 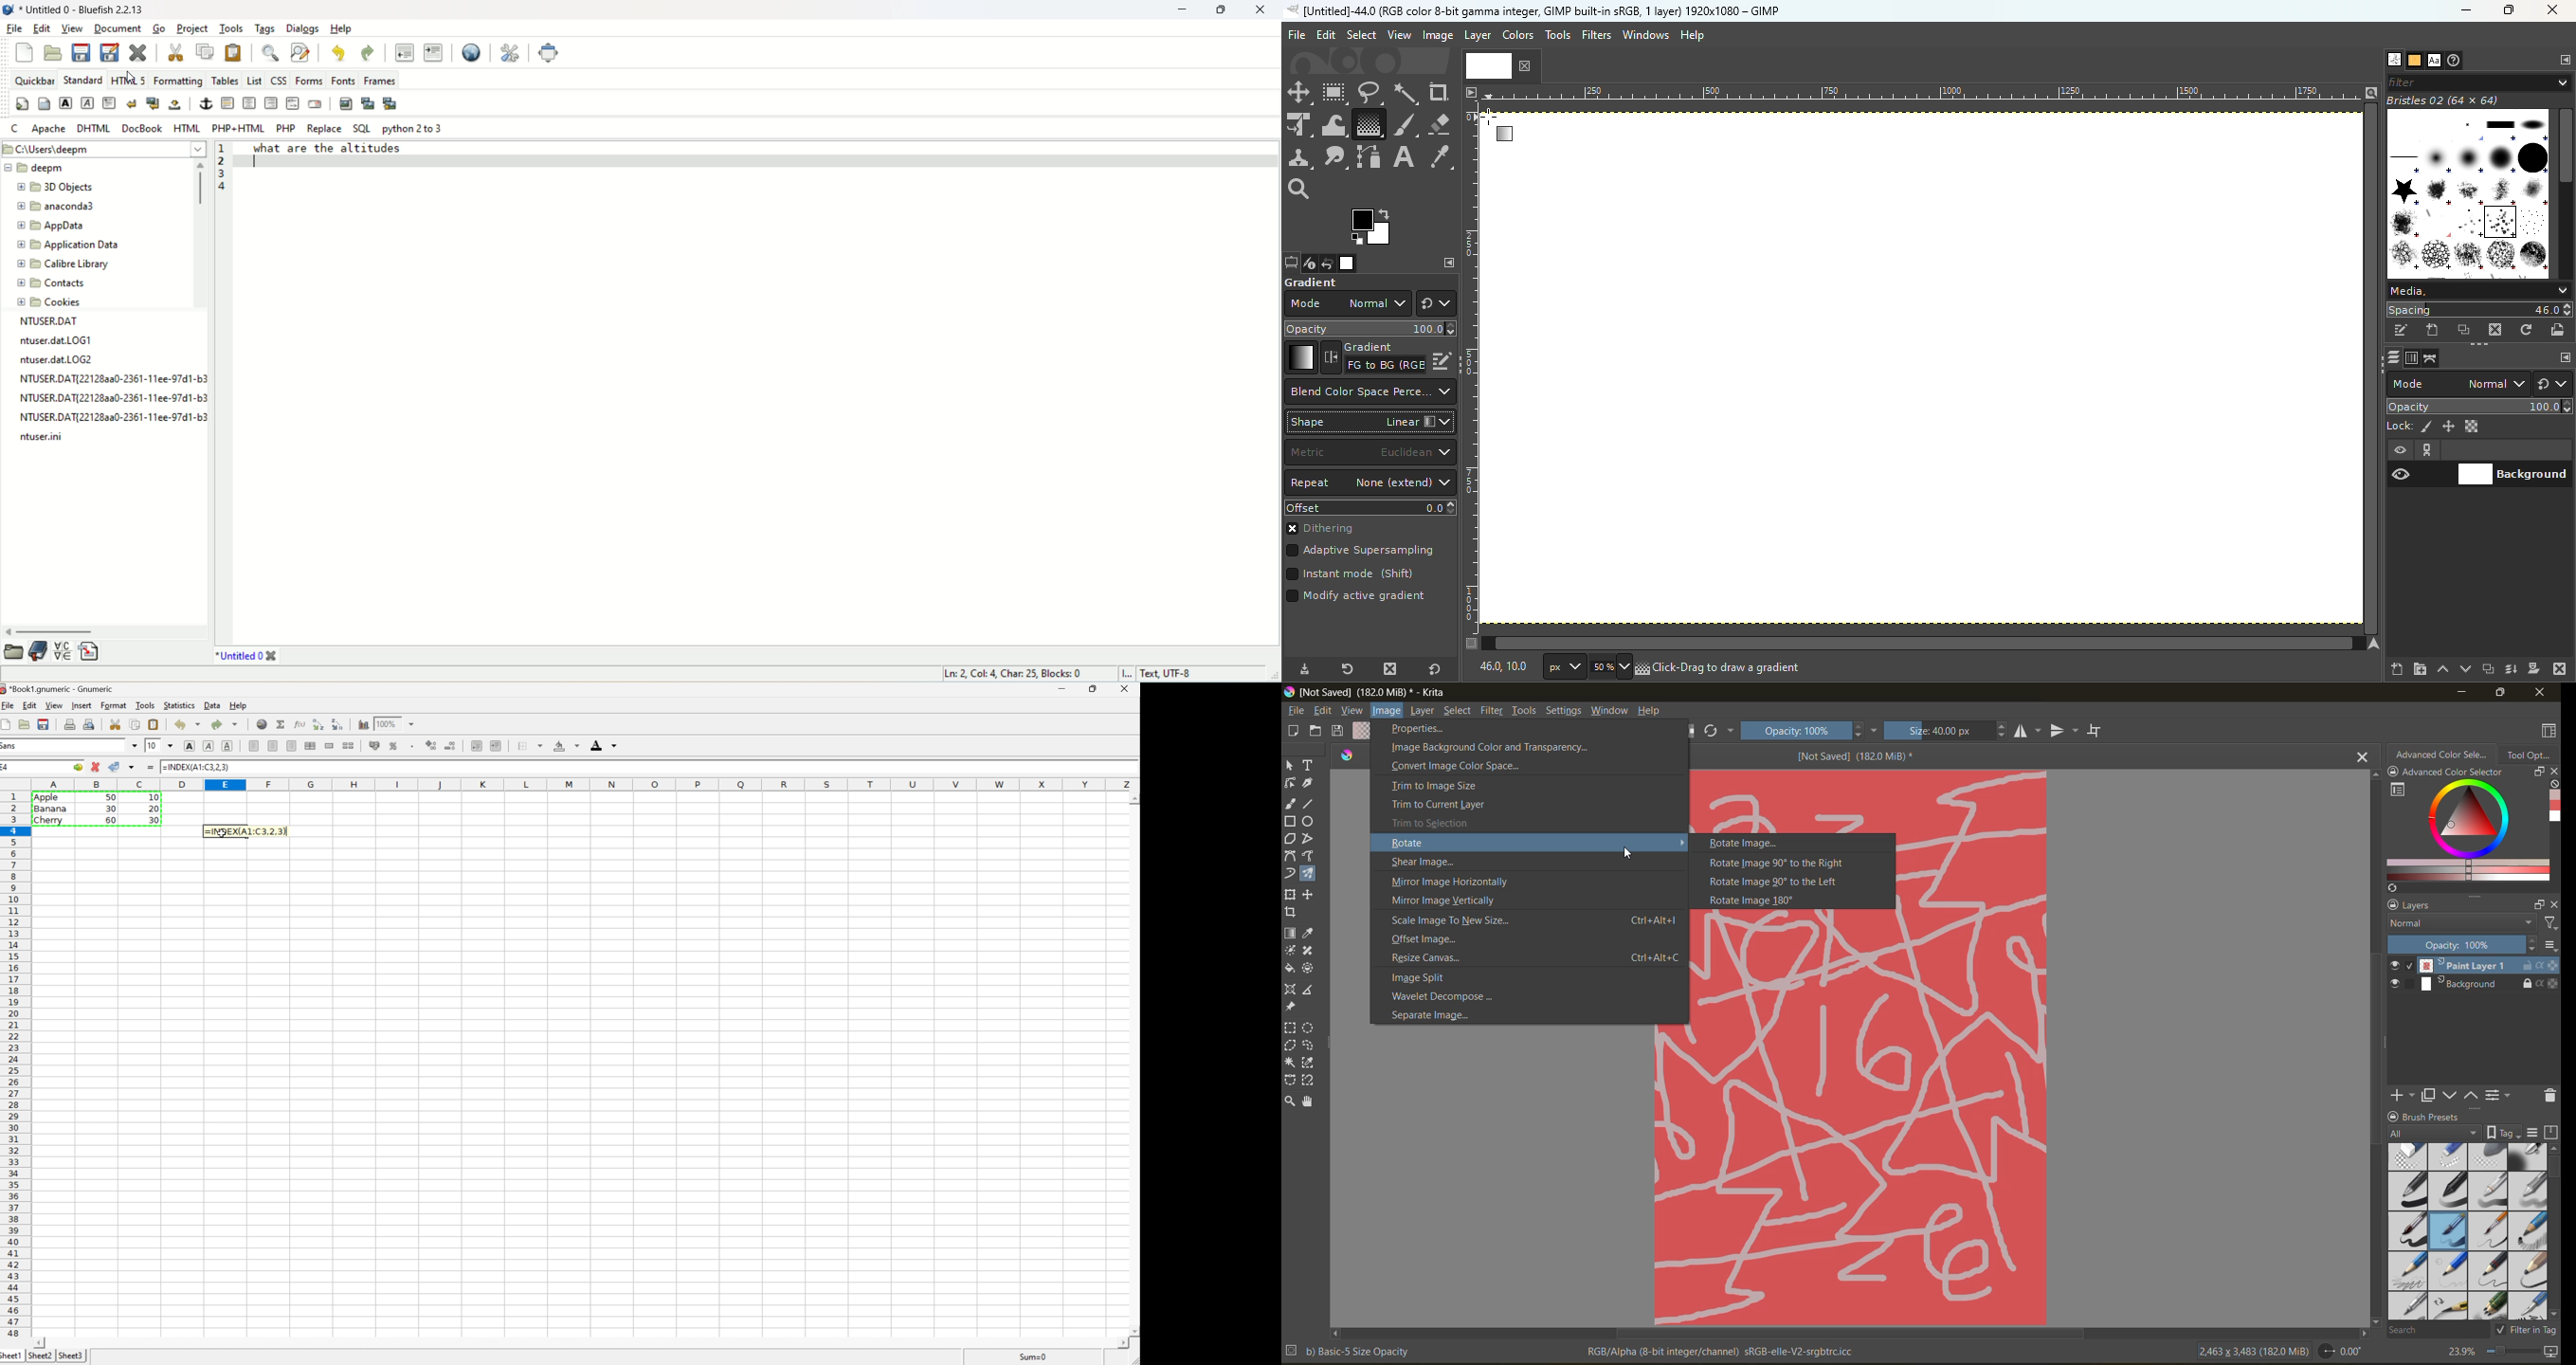 What do you see at coordinates (1856, 755) in the screenshot?
I see `[Not Saved] (182.0 MiB) *` at bounding box center [1856, 755].